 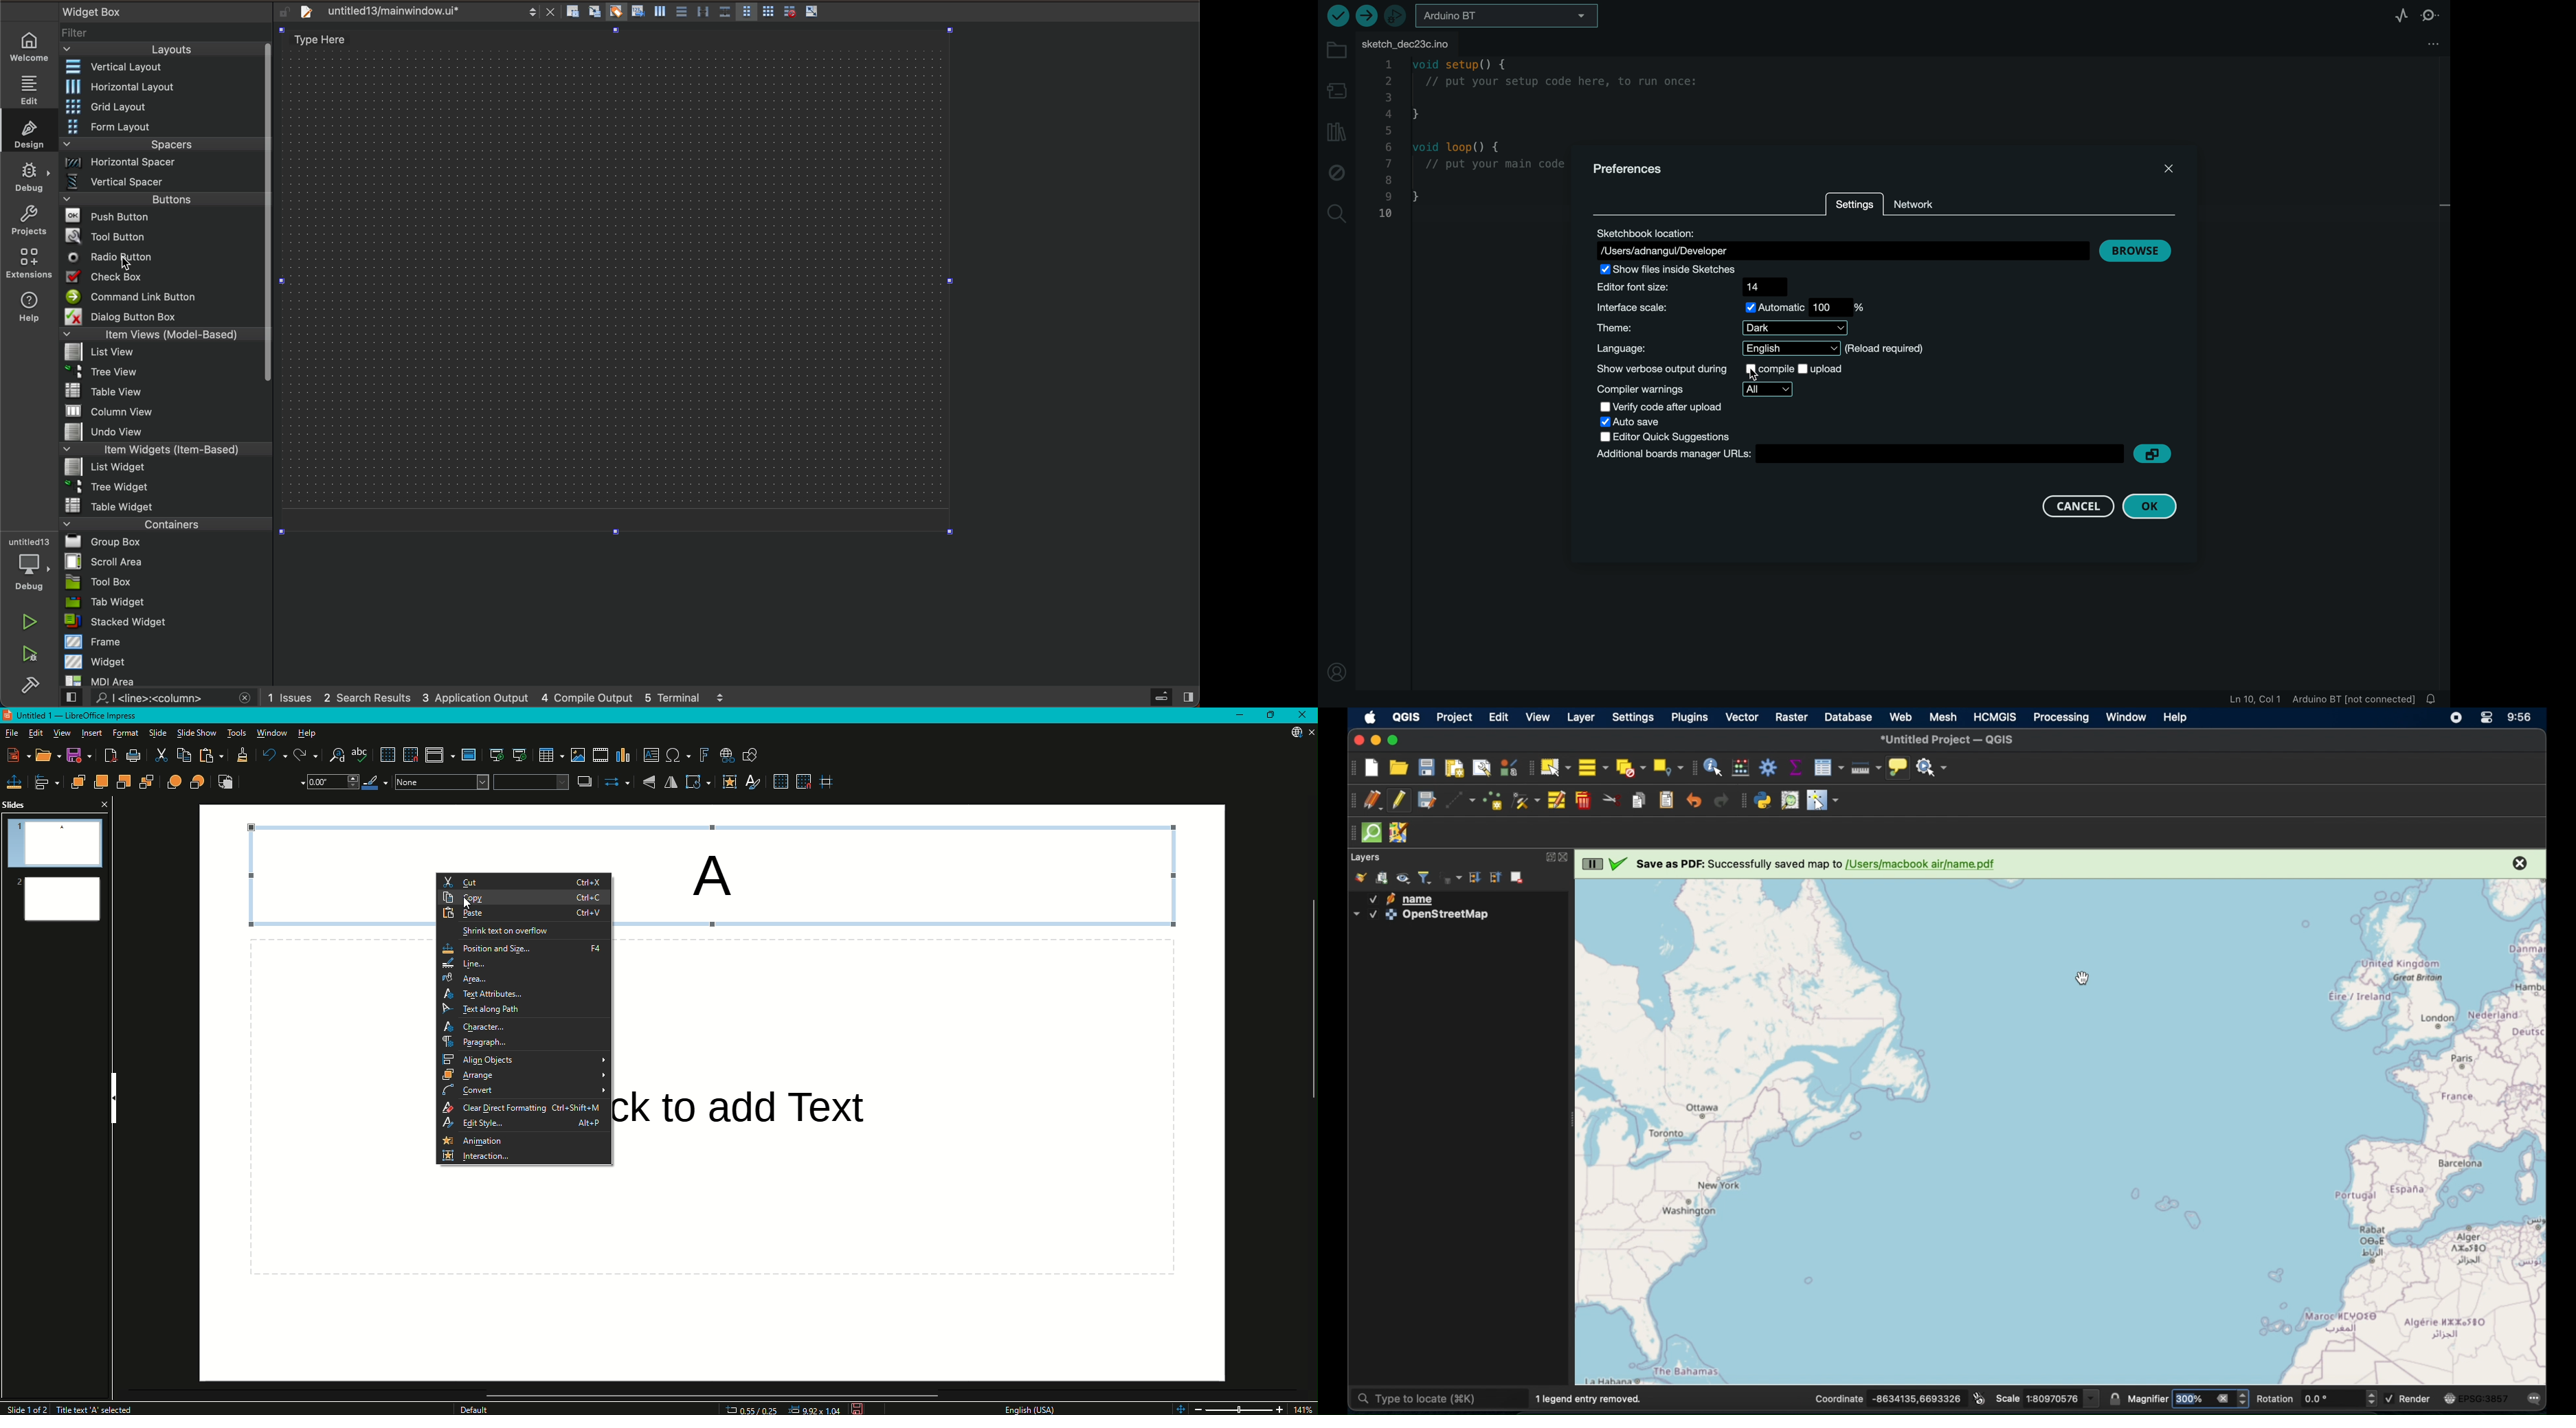 What do you see at coordinates (524, 933) in the screenshot?
I see `Shrink text on overflow` at bounding box center [524, 933].